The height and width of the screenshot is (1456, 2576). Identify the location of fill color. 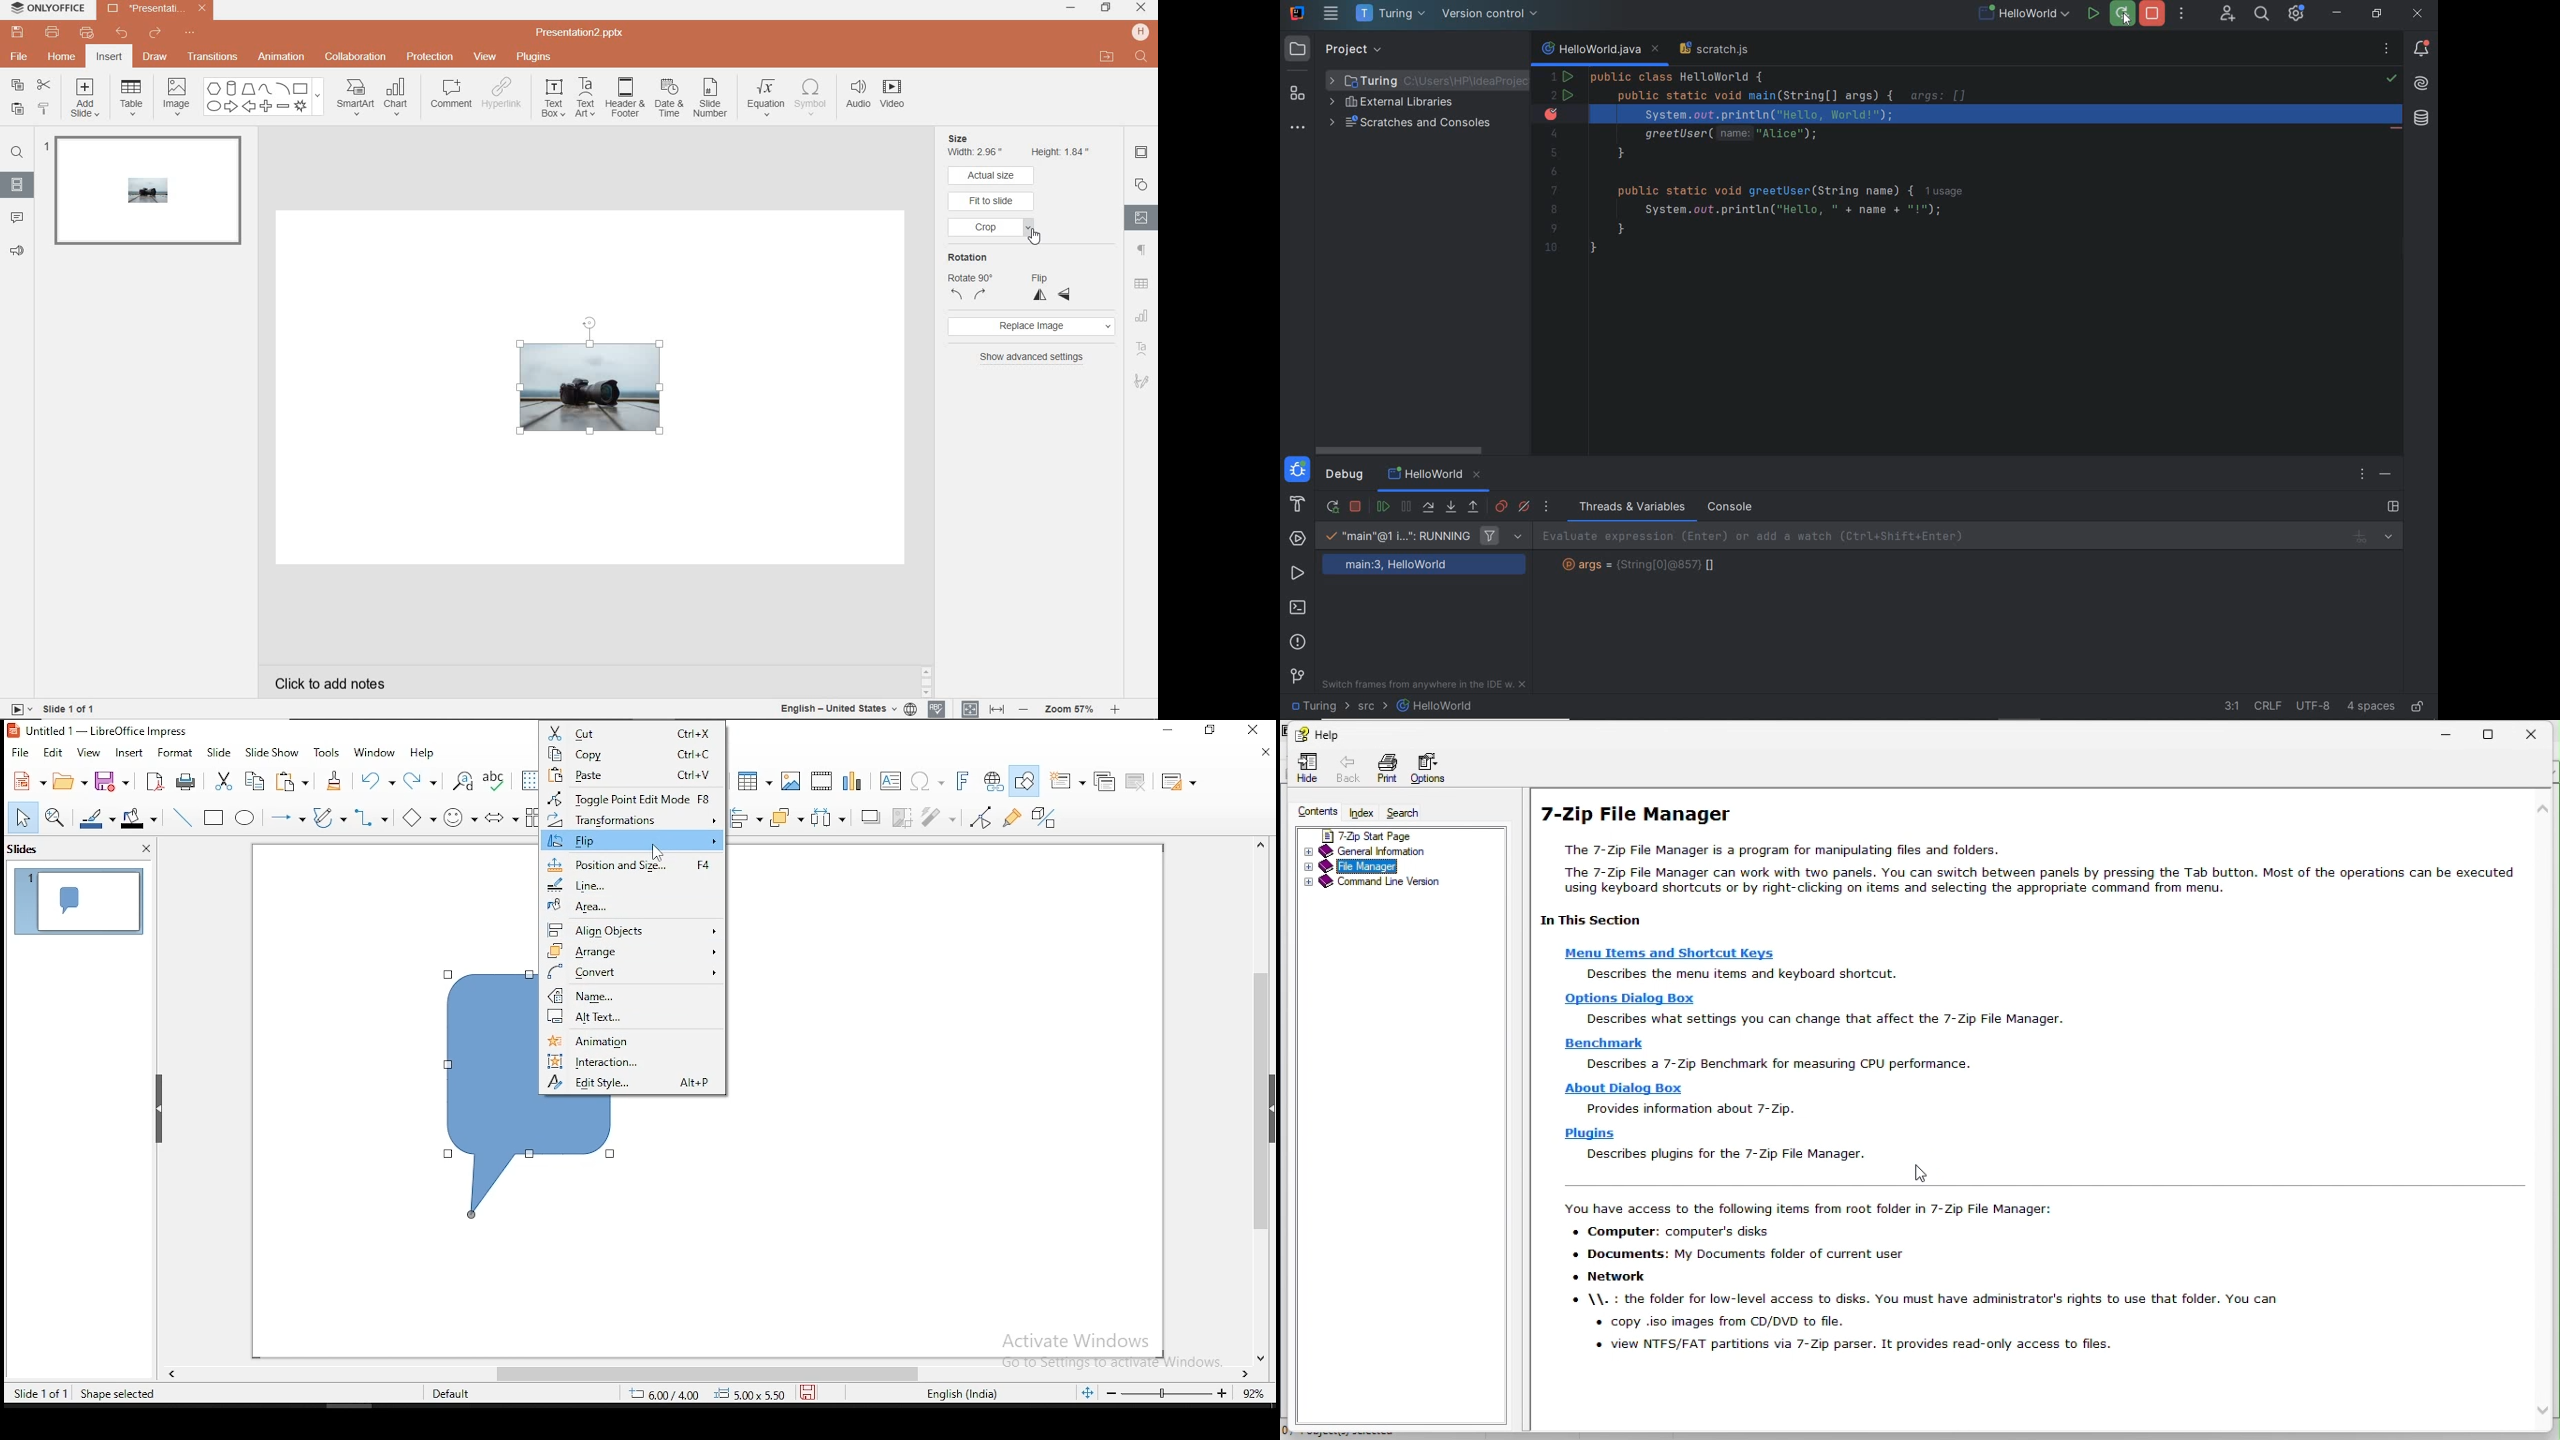
(137, 819).